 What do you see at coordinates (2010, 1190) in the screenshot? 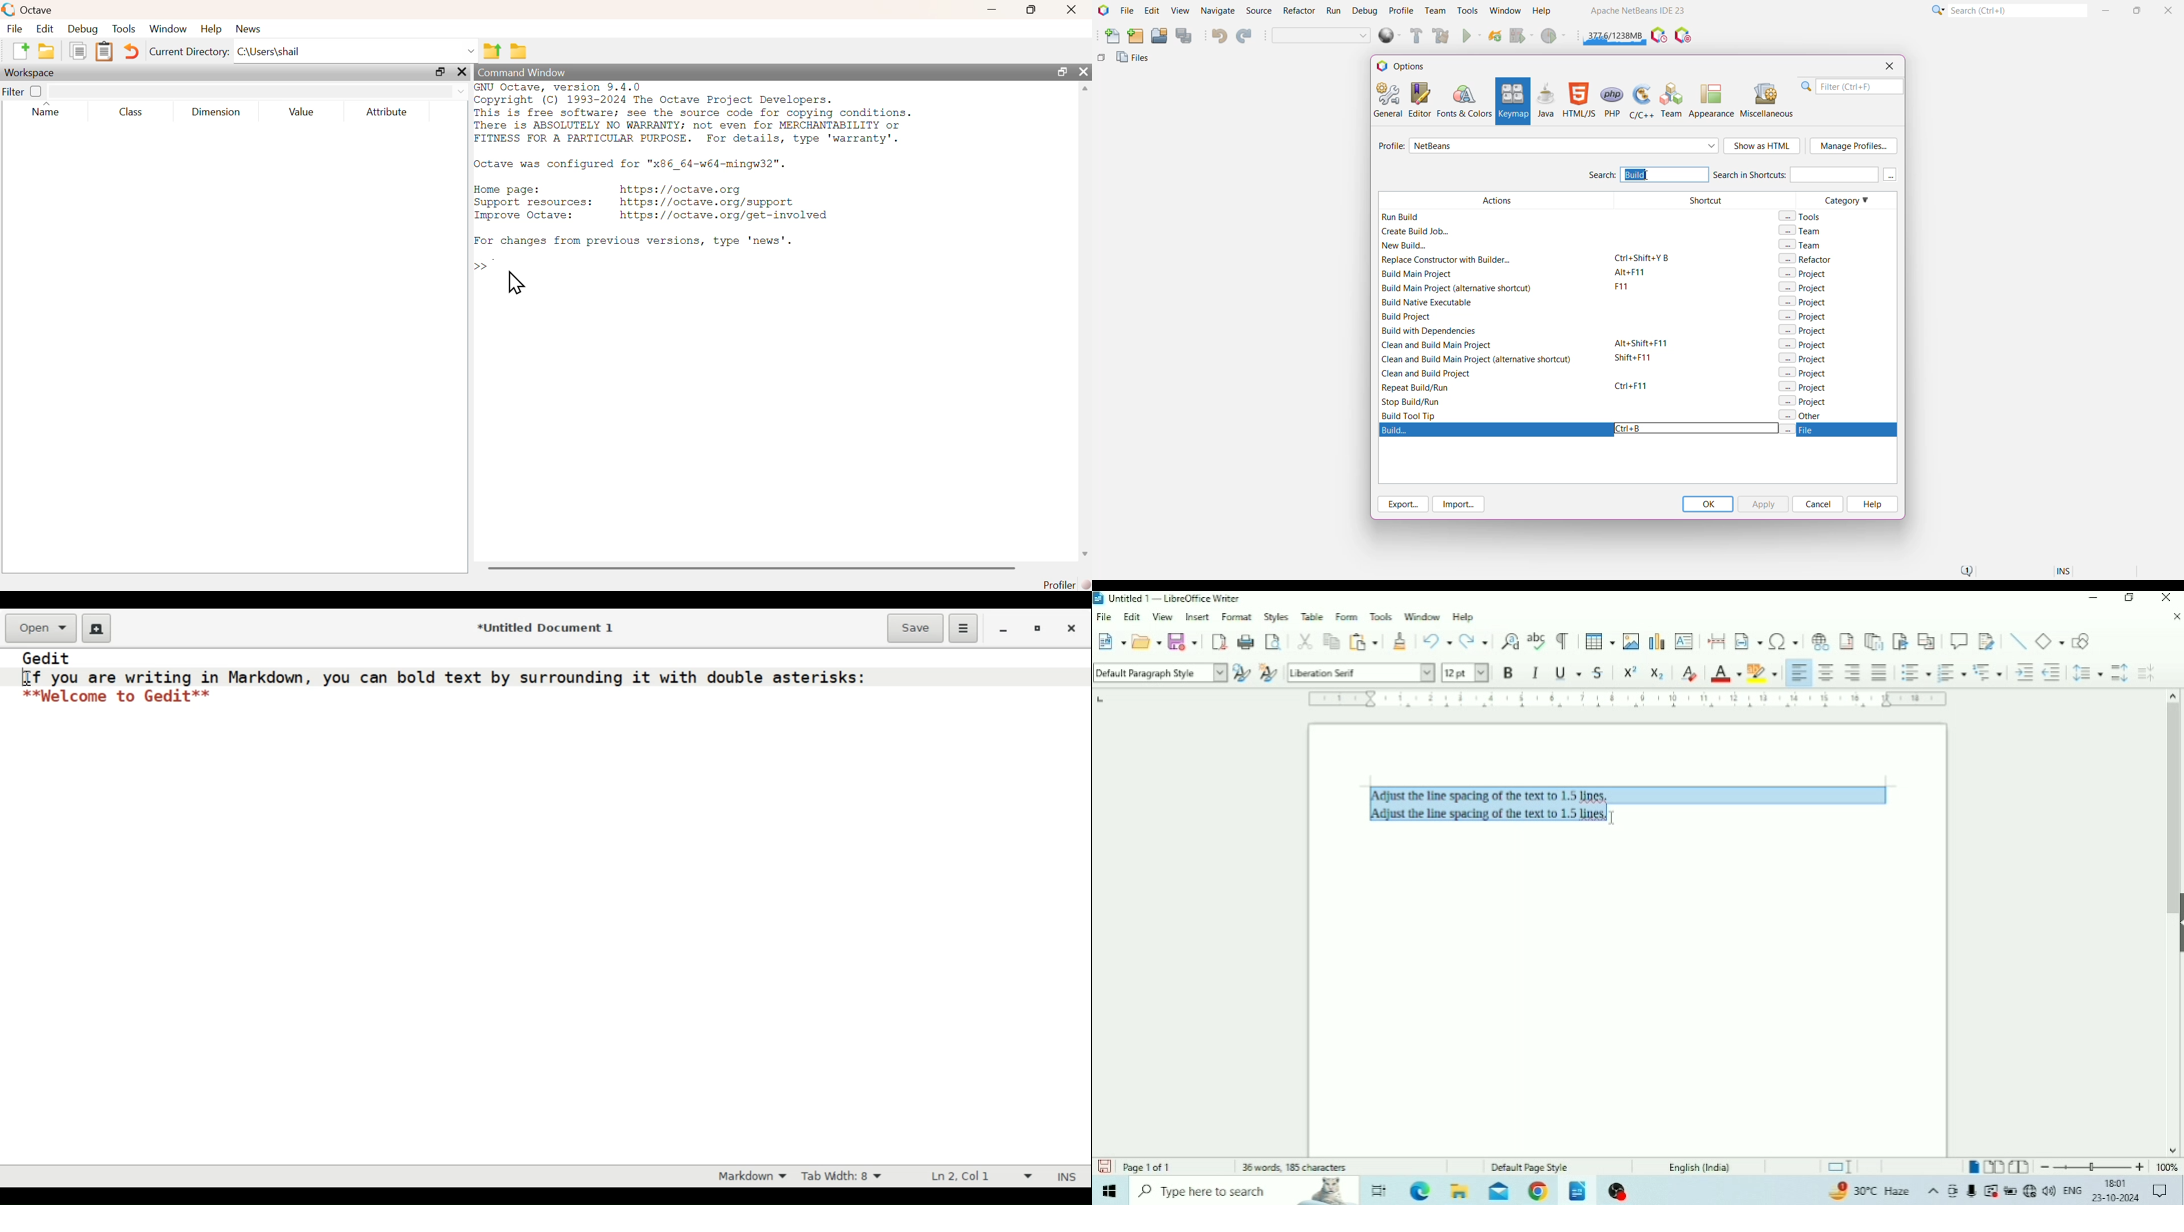
I see `Charging, plugged in` at bounding box center [2010, 1190].